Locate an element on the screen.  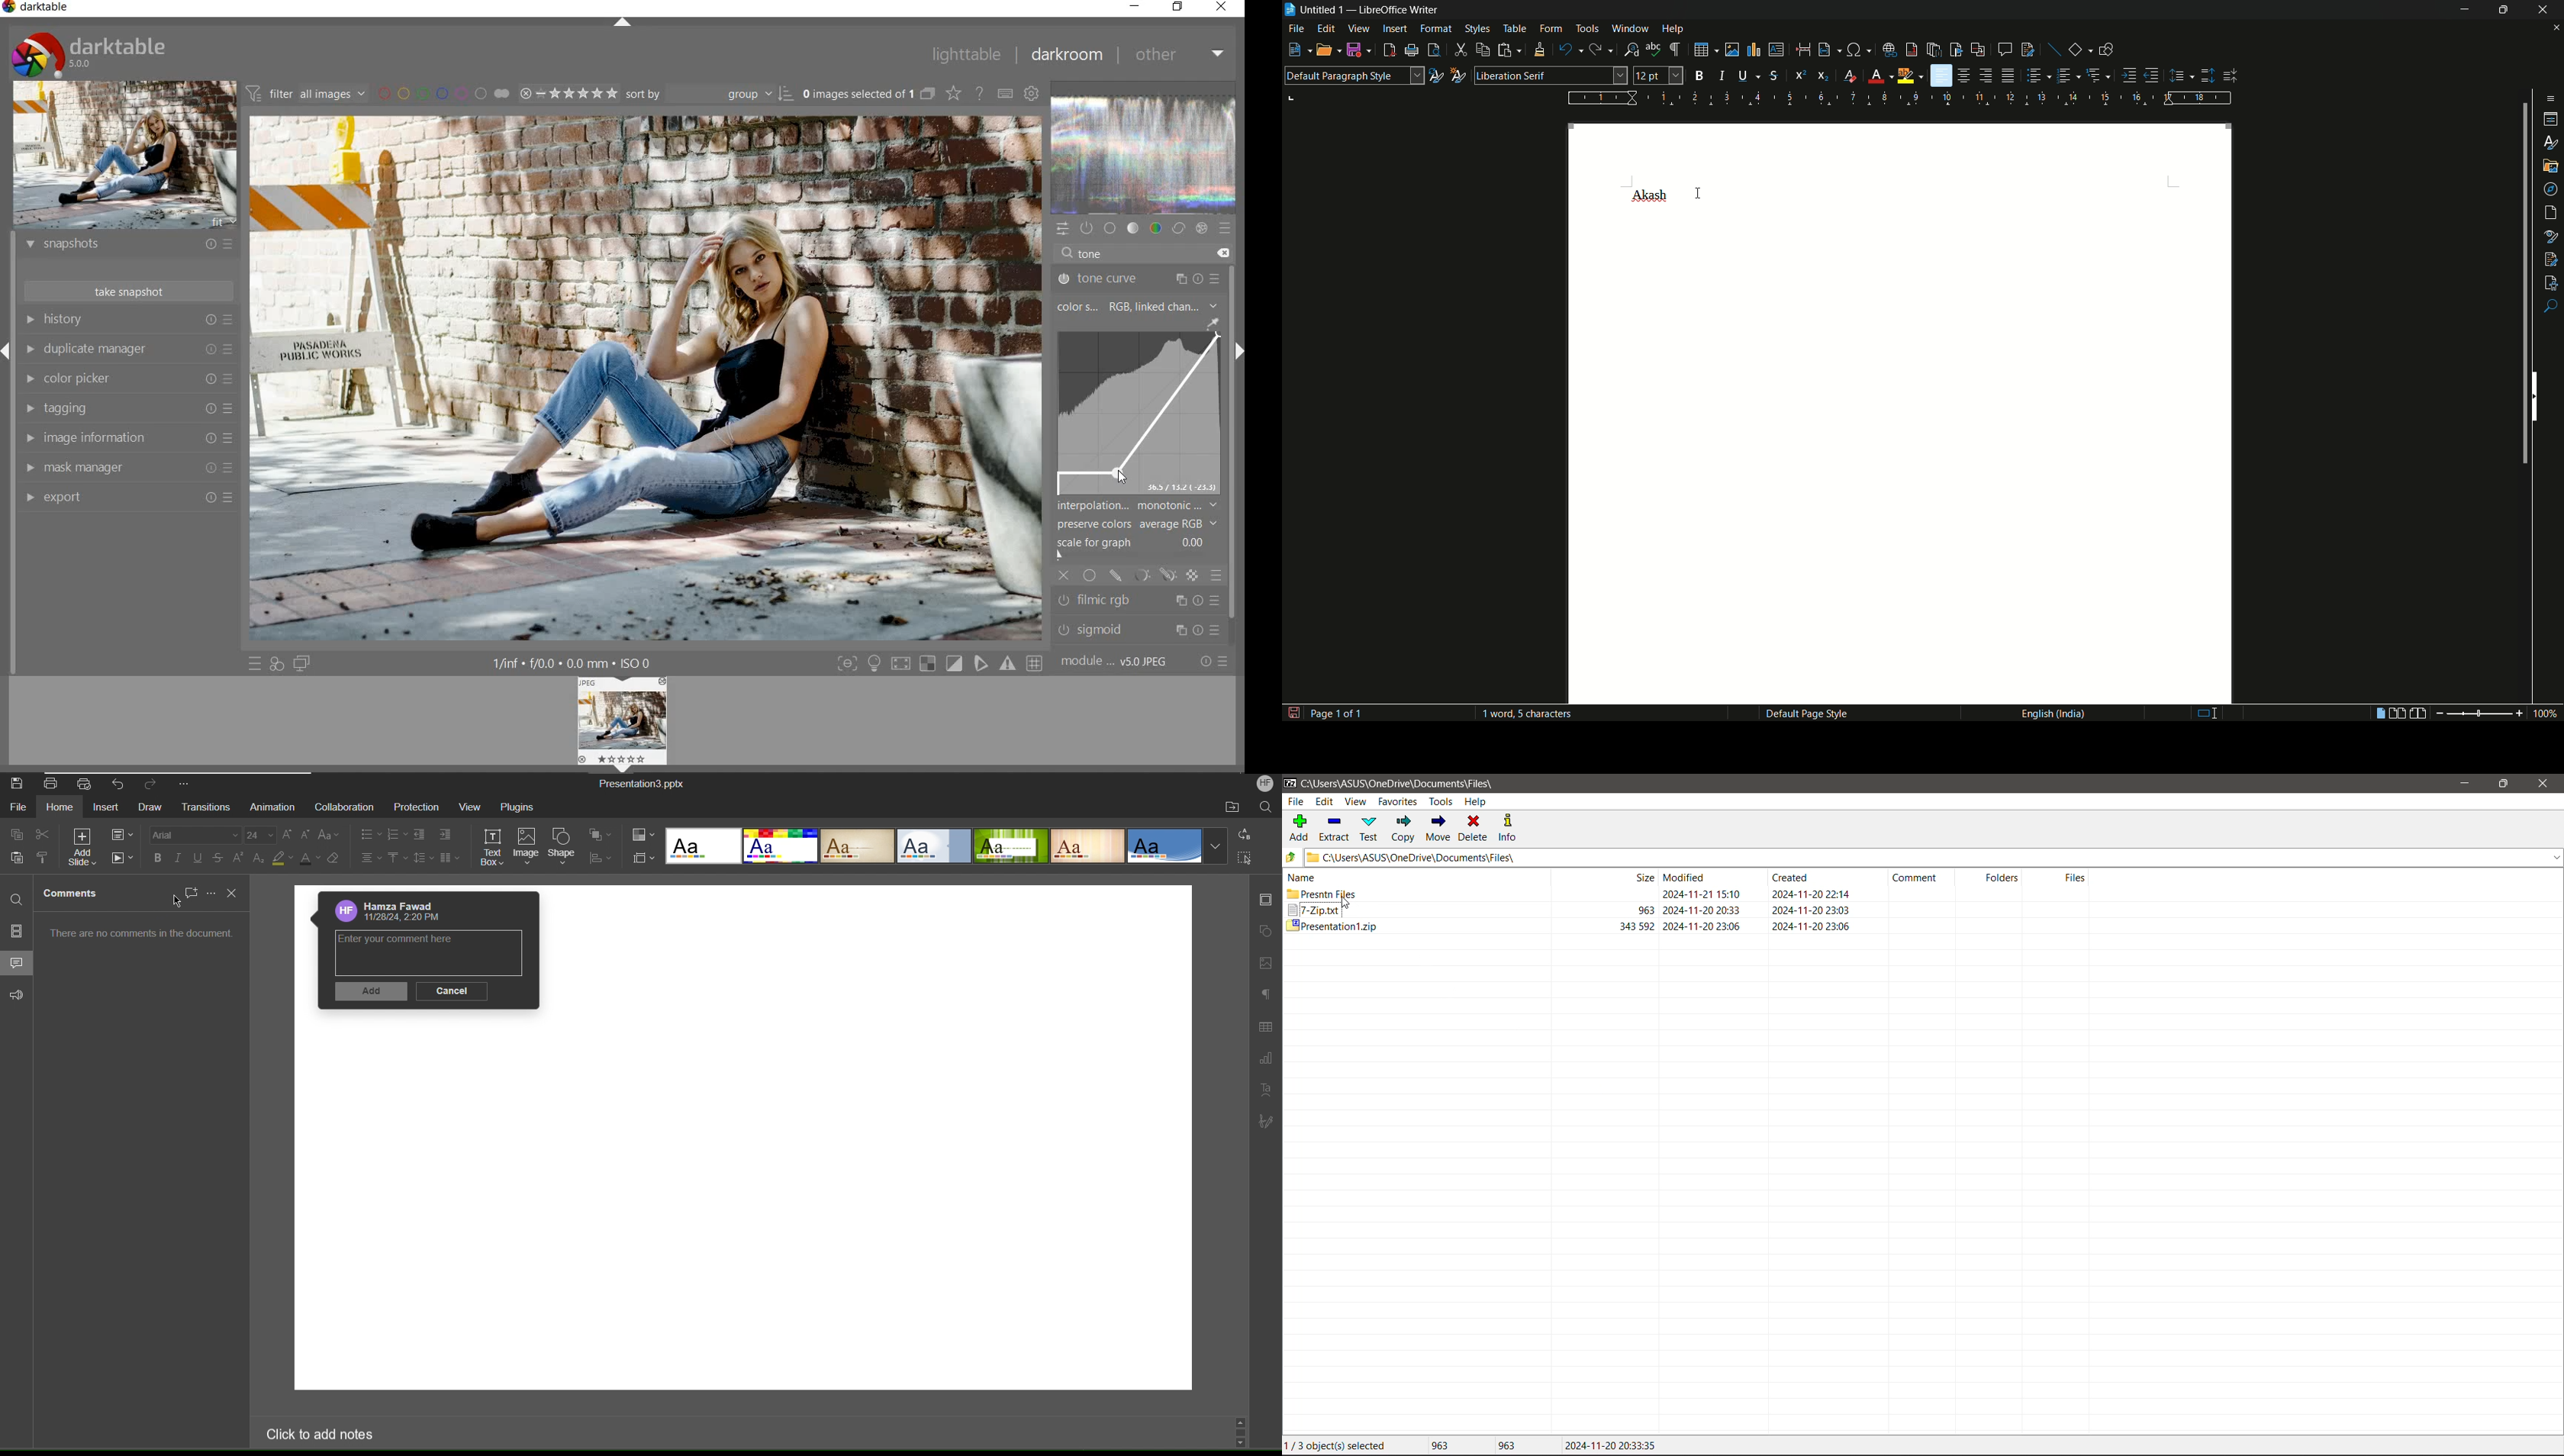
Account is located at coordinates (407, 905).